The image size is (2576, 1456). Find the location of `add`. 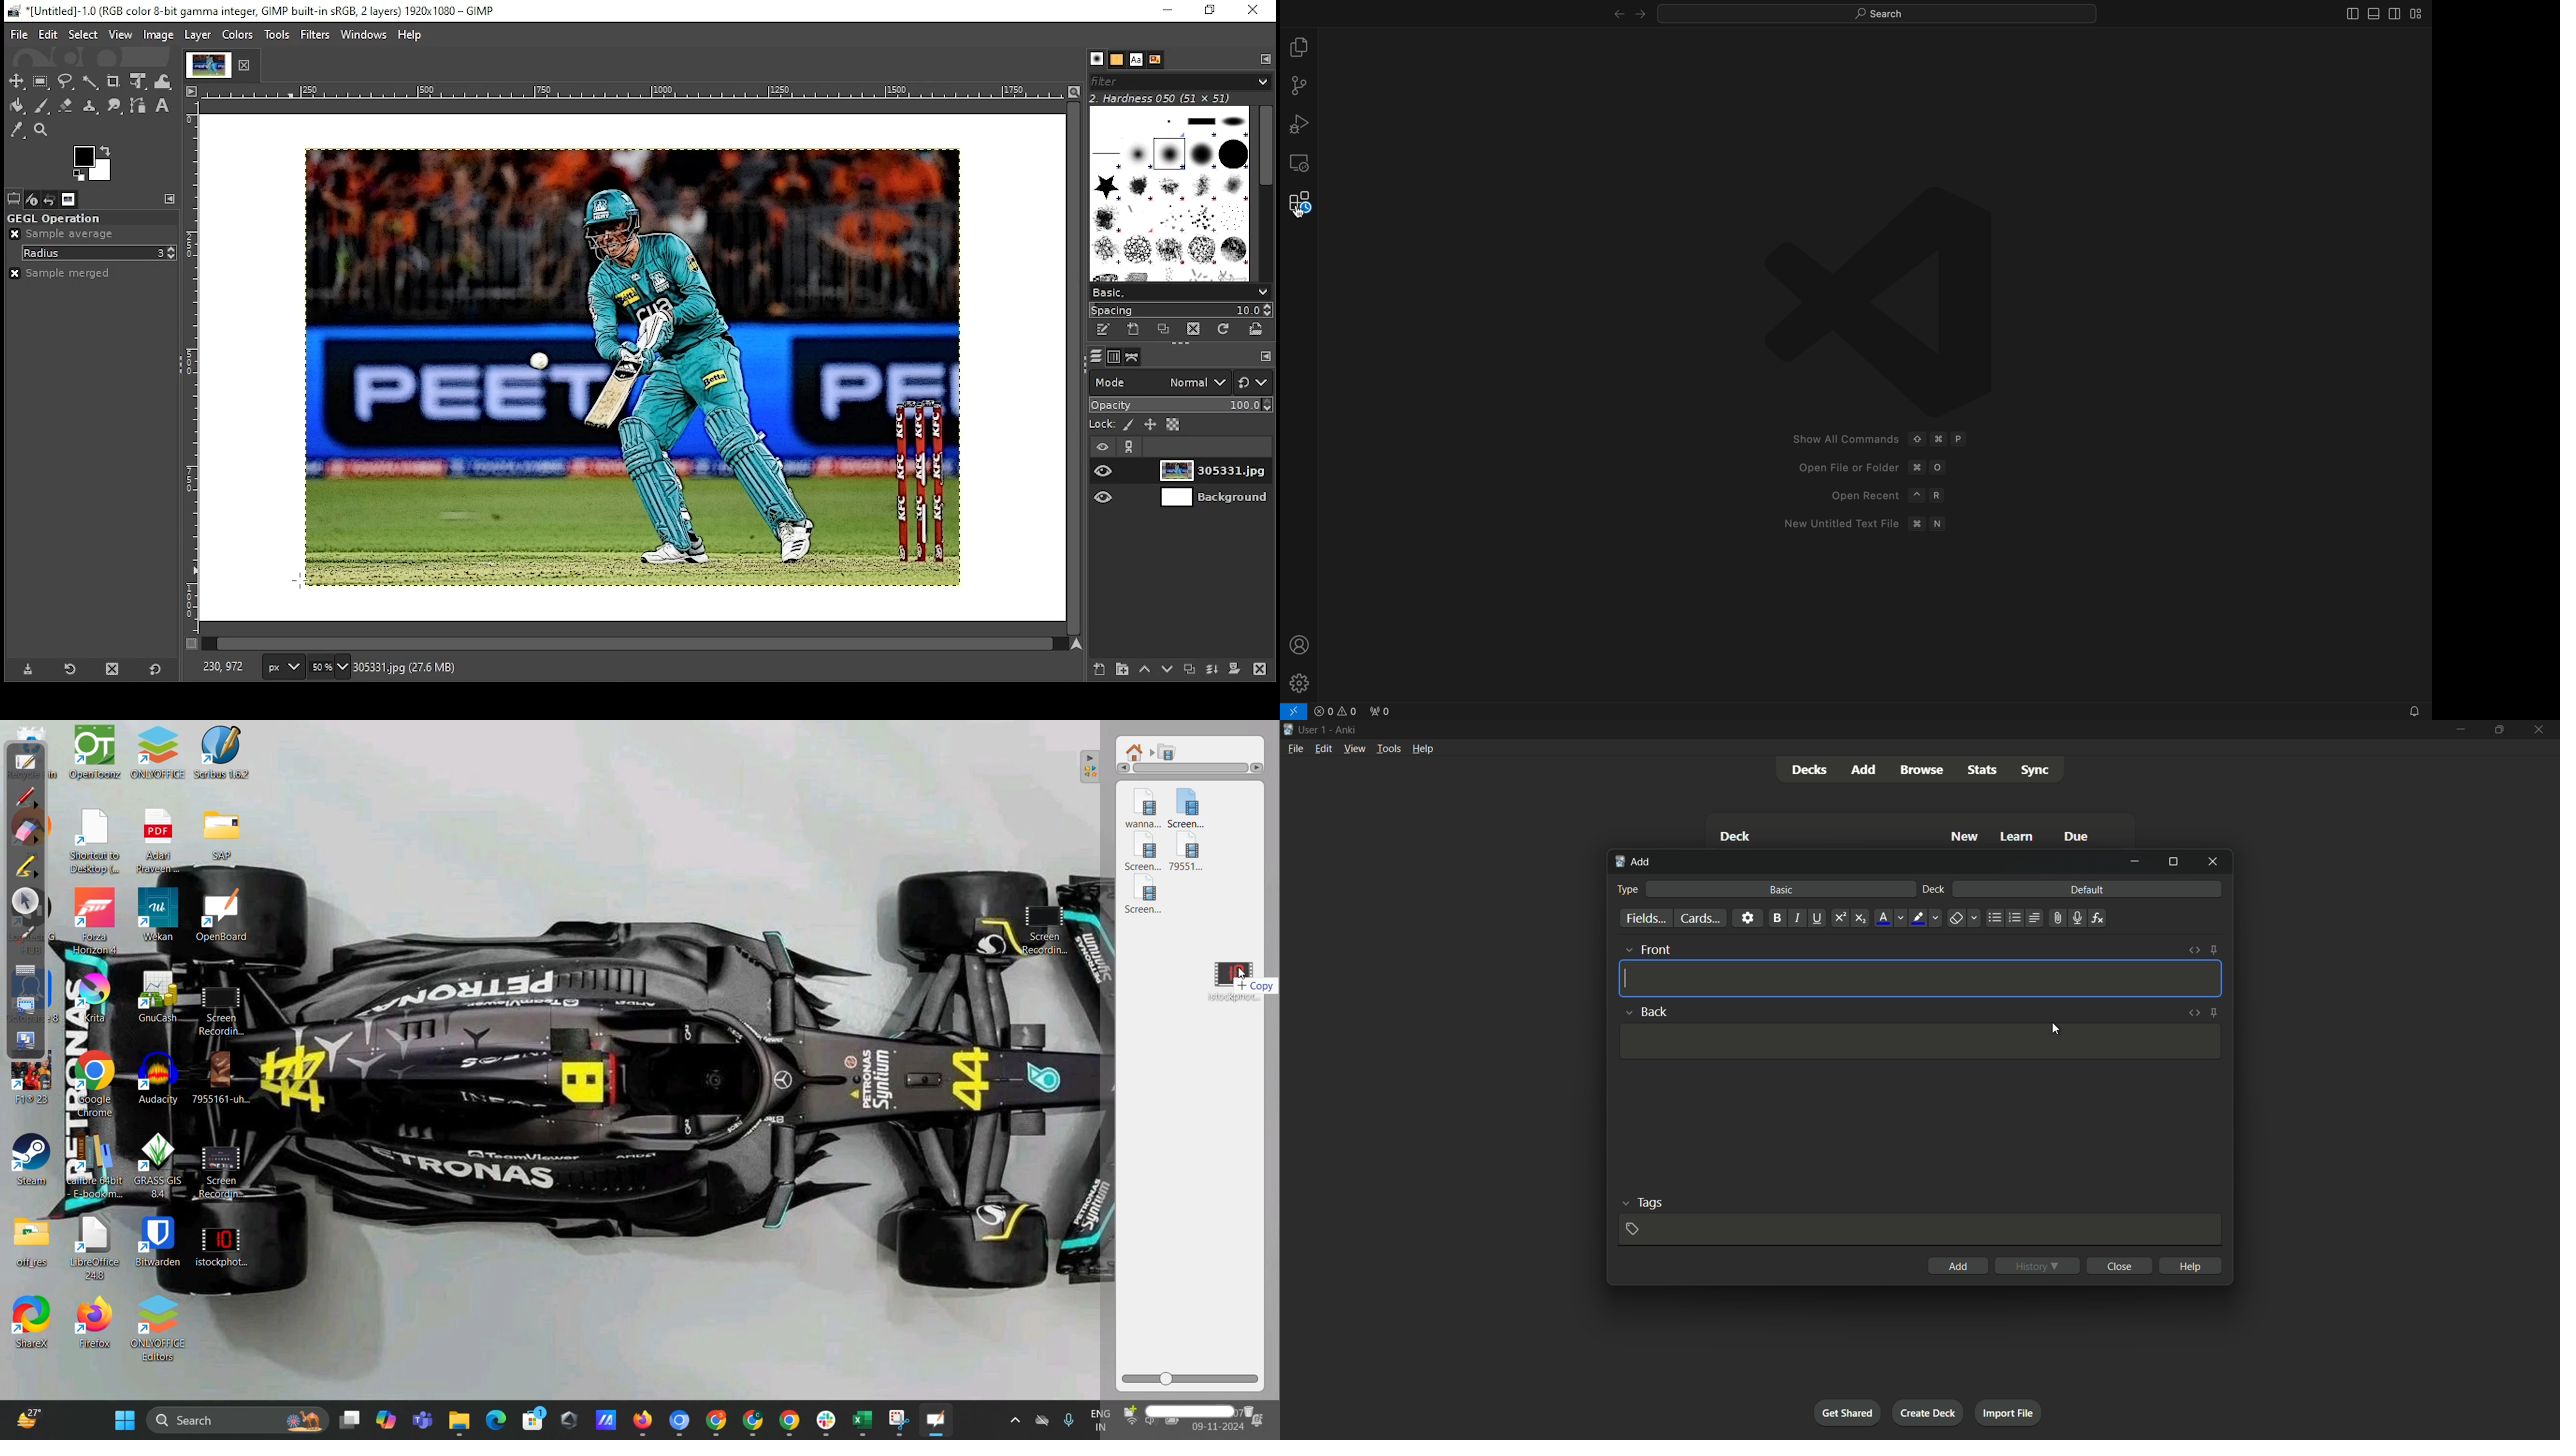

add is located at coordinates (1865, 770).